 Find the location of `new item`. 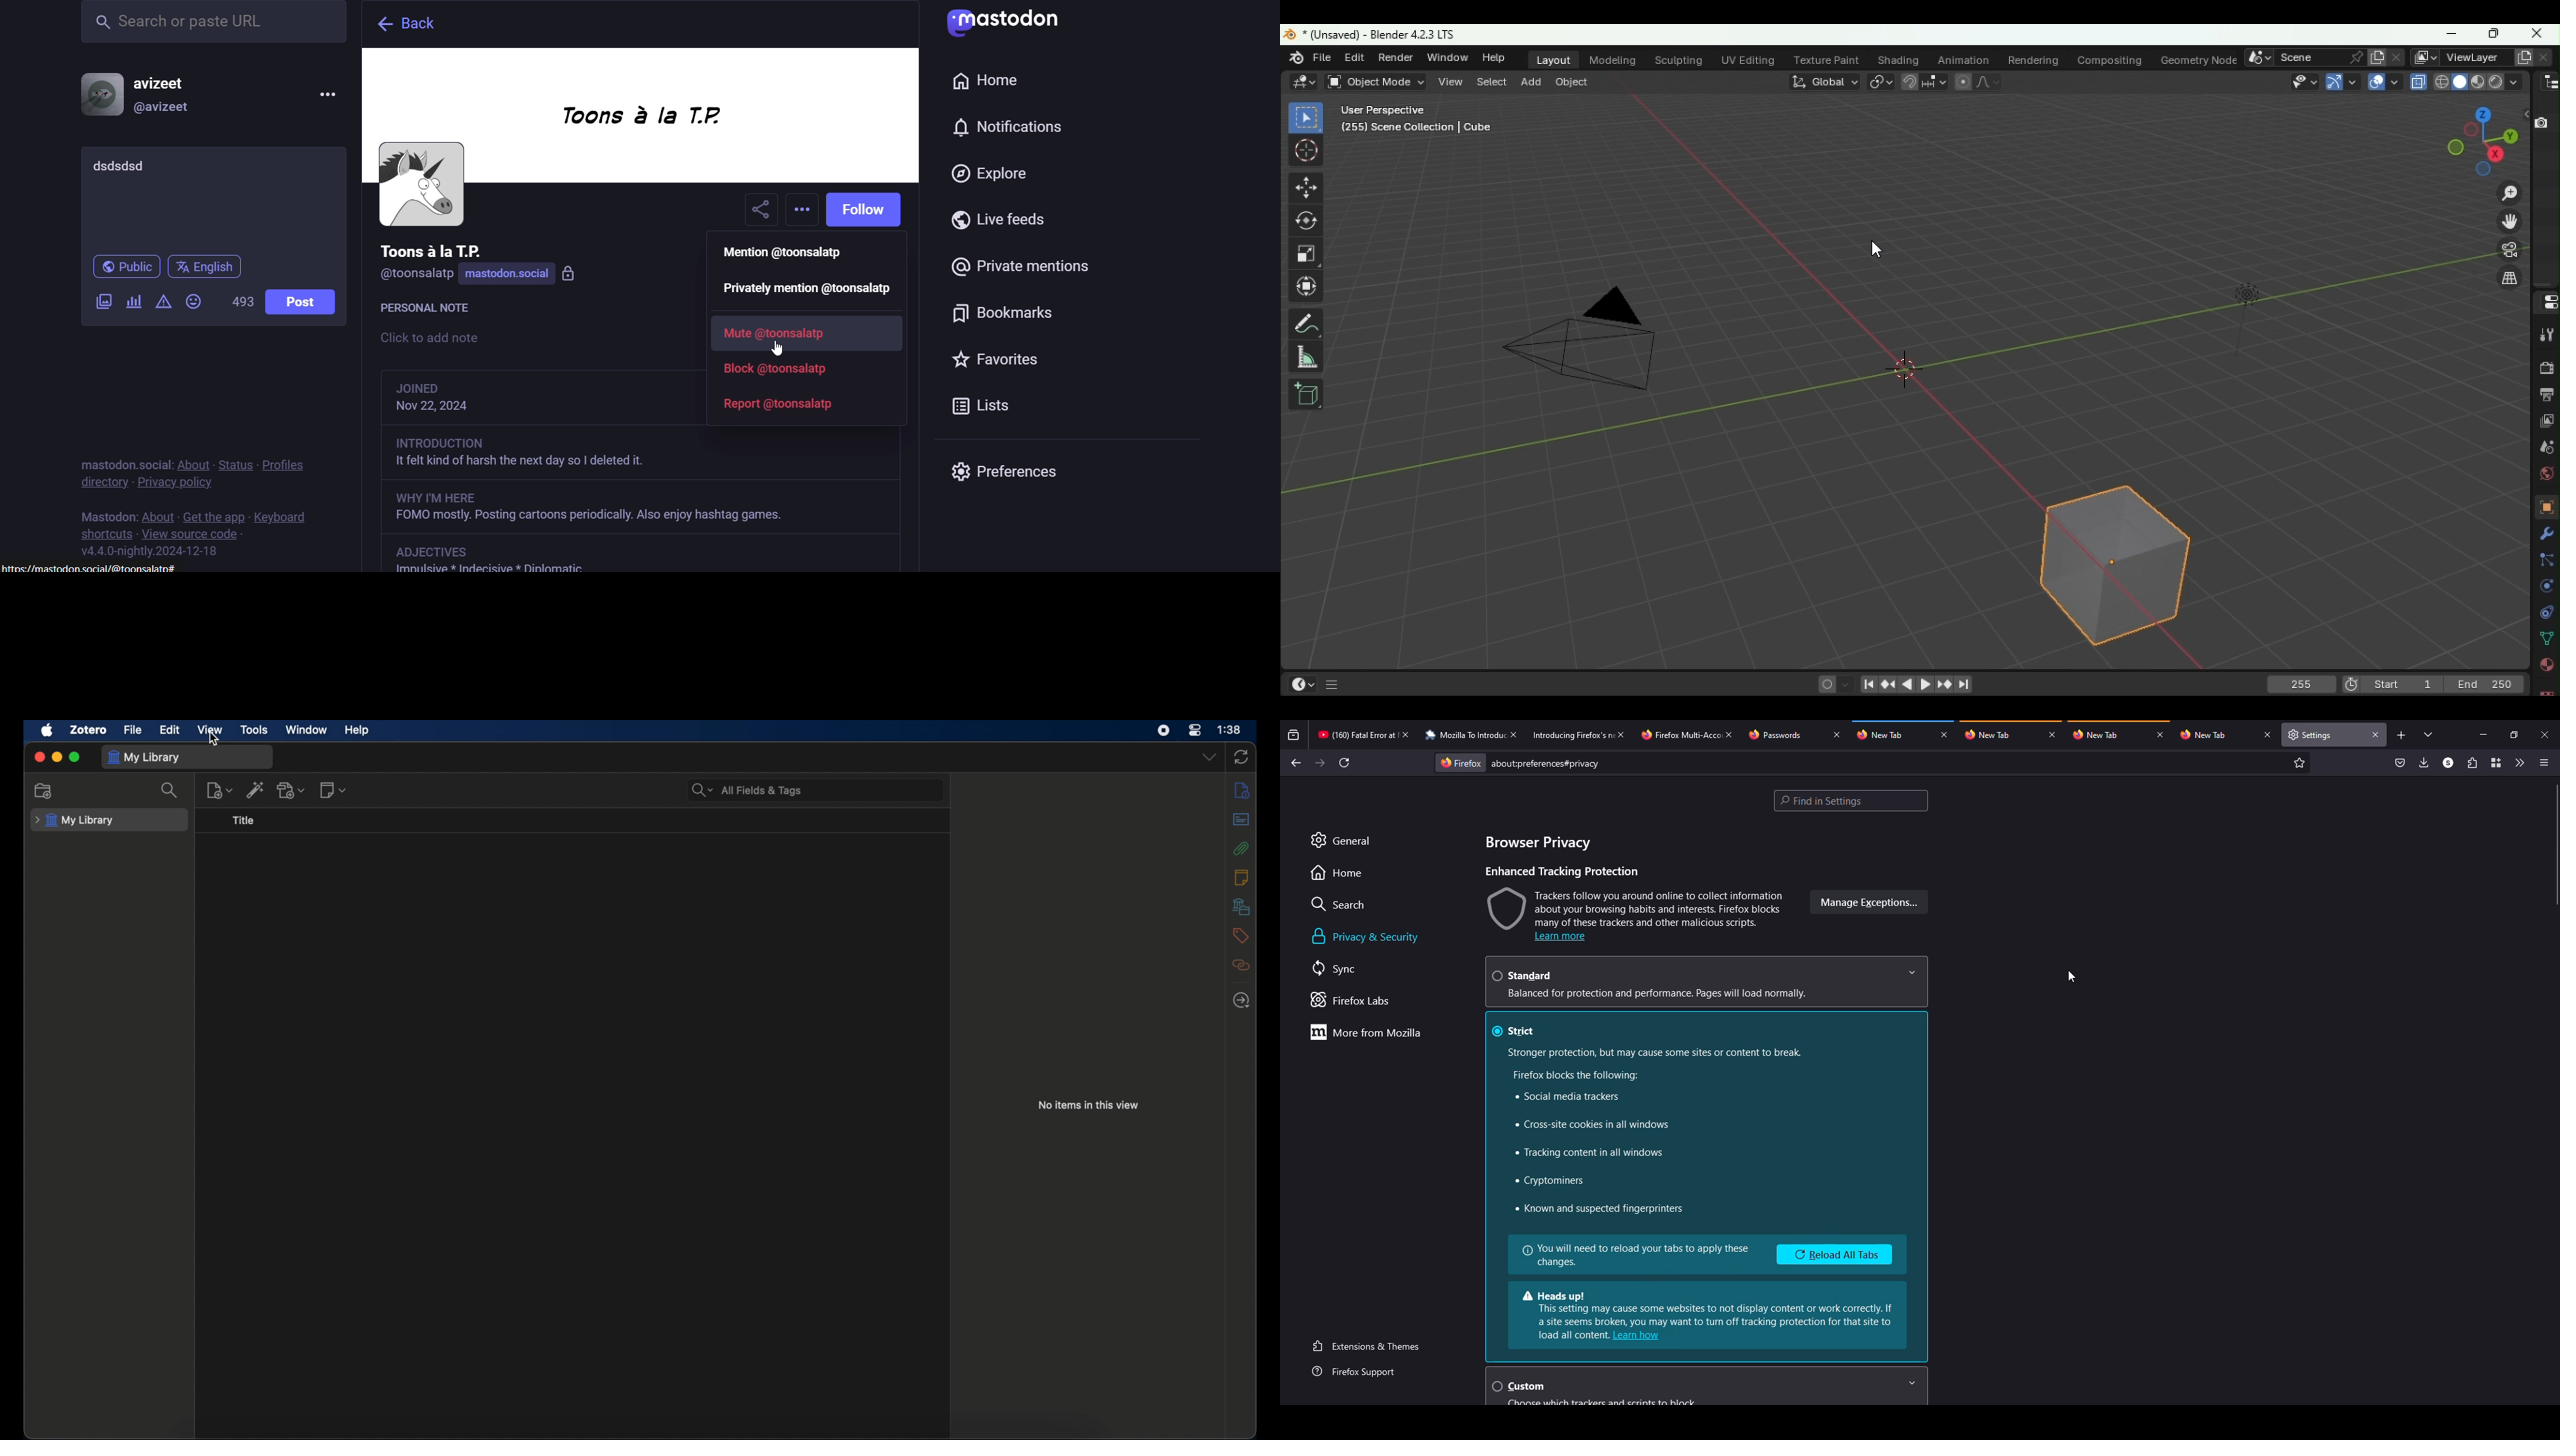

new item is located at coordinates (219, 791).